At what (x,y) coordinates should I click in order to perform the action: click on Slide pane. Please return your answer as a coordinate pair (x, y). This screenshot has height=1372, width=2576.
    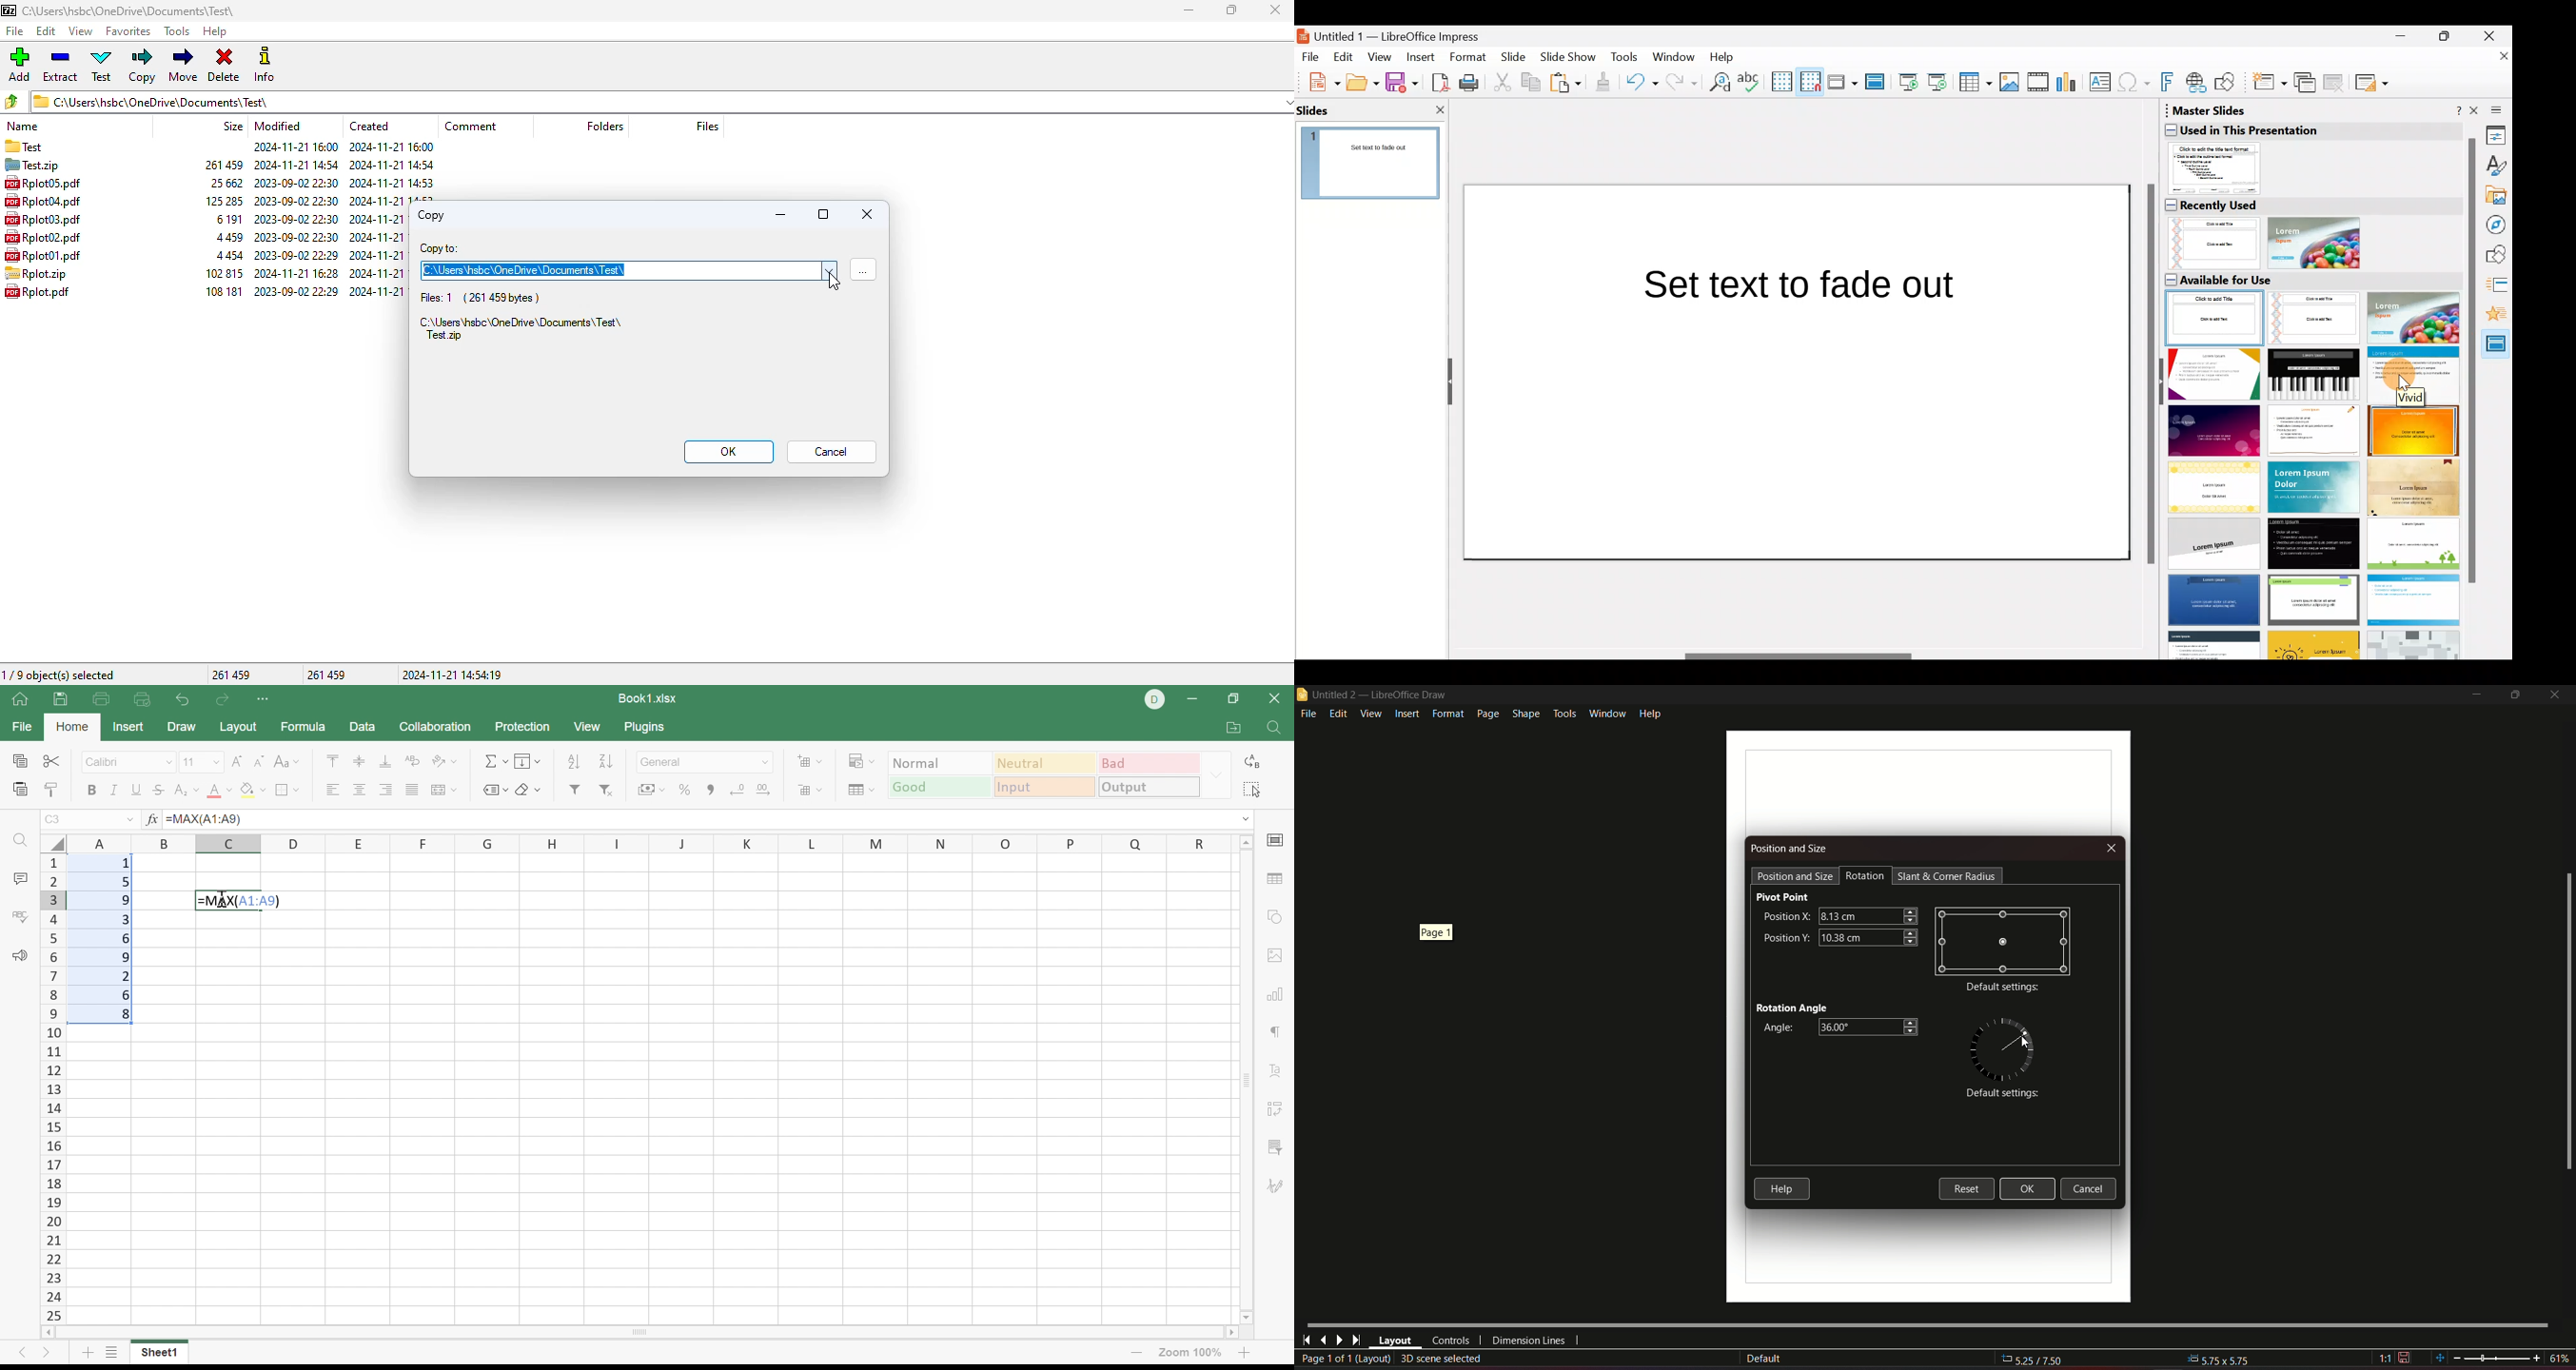
    Looking at the image, I should click on (1378, 166).